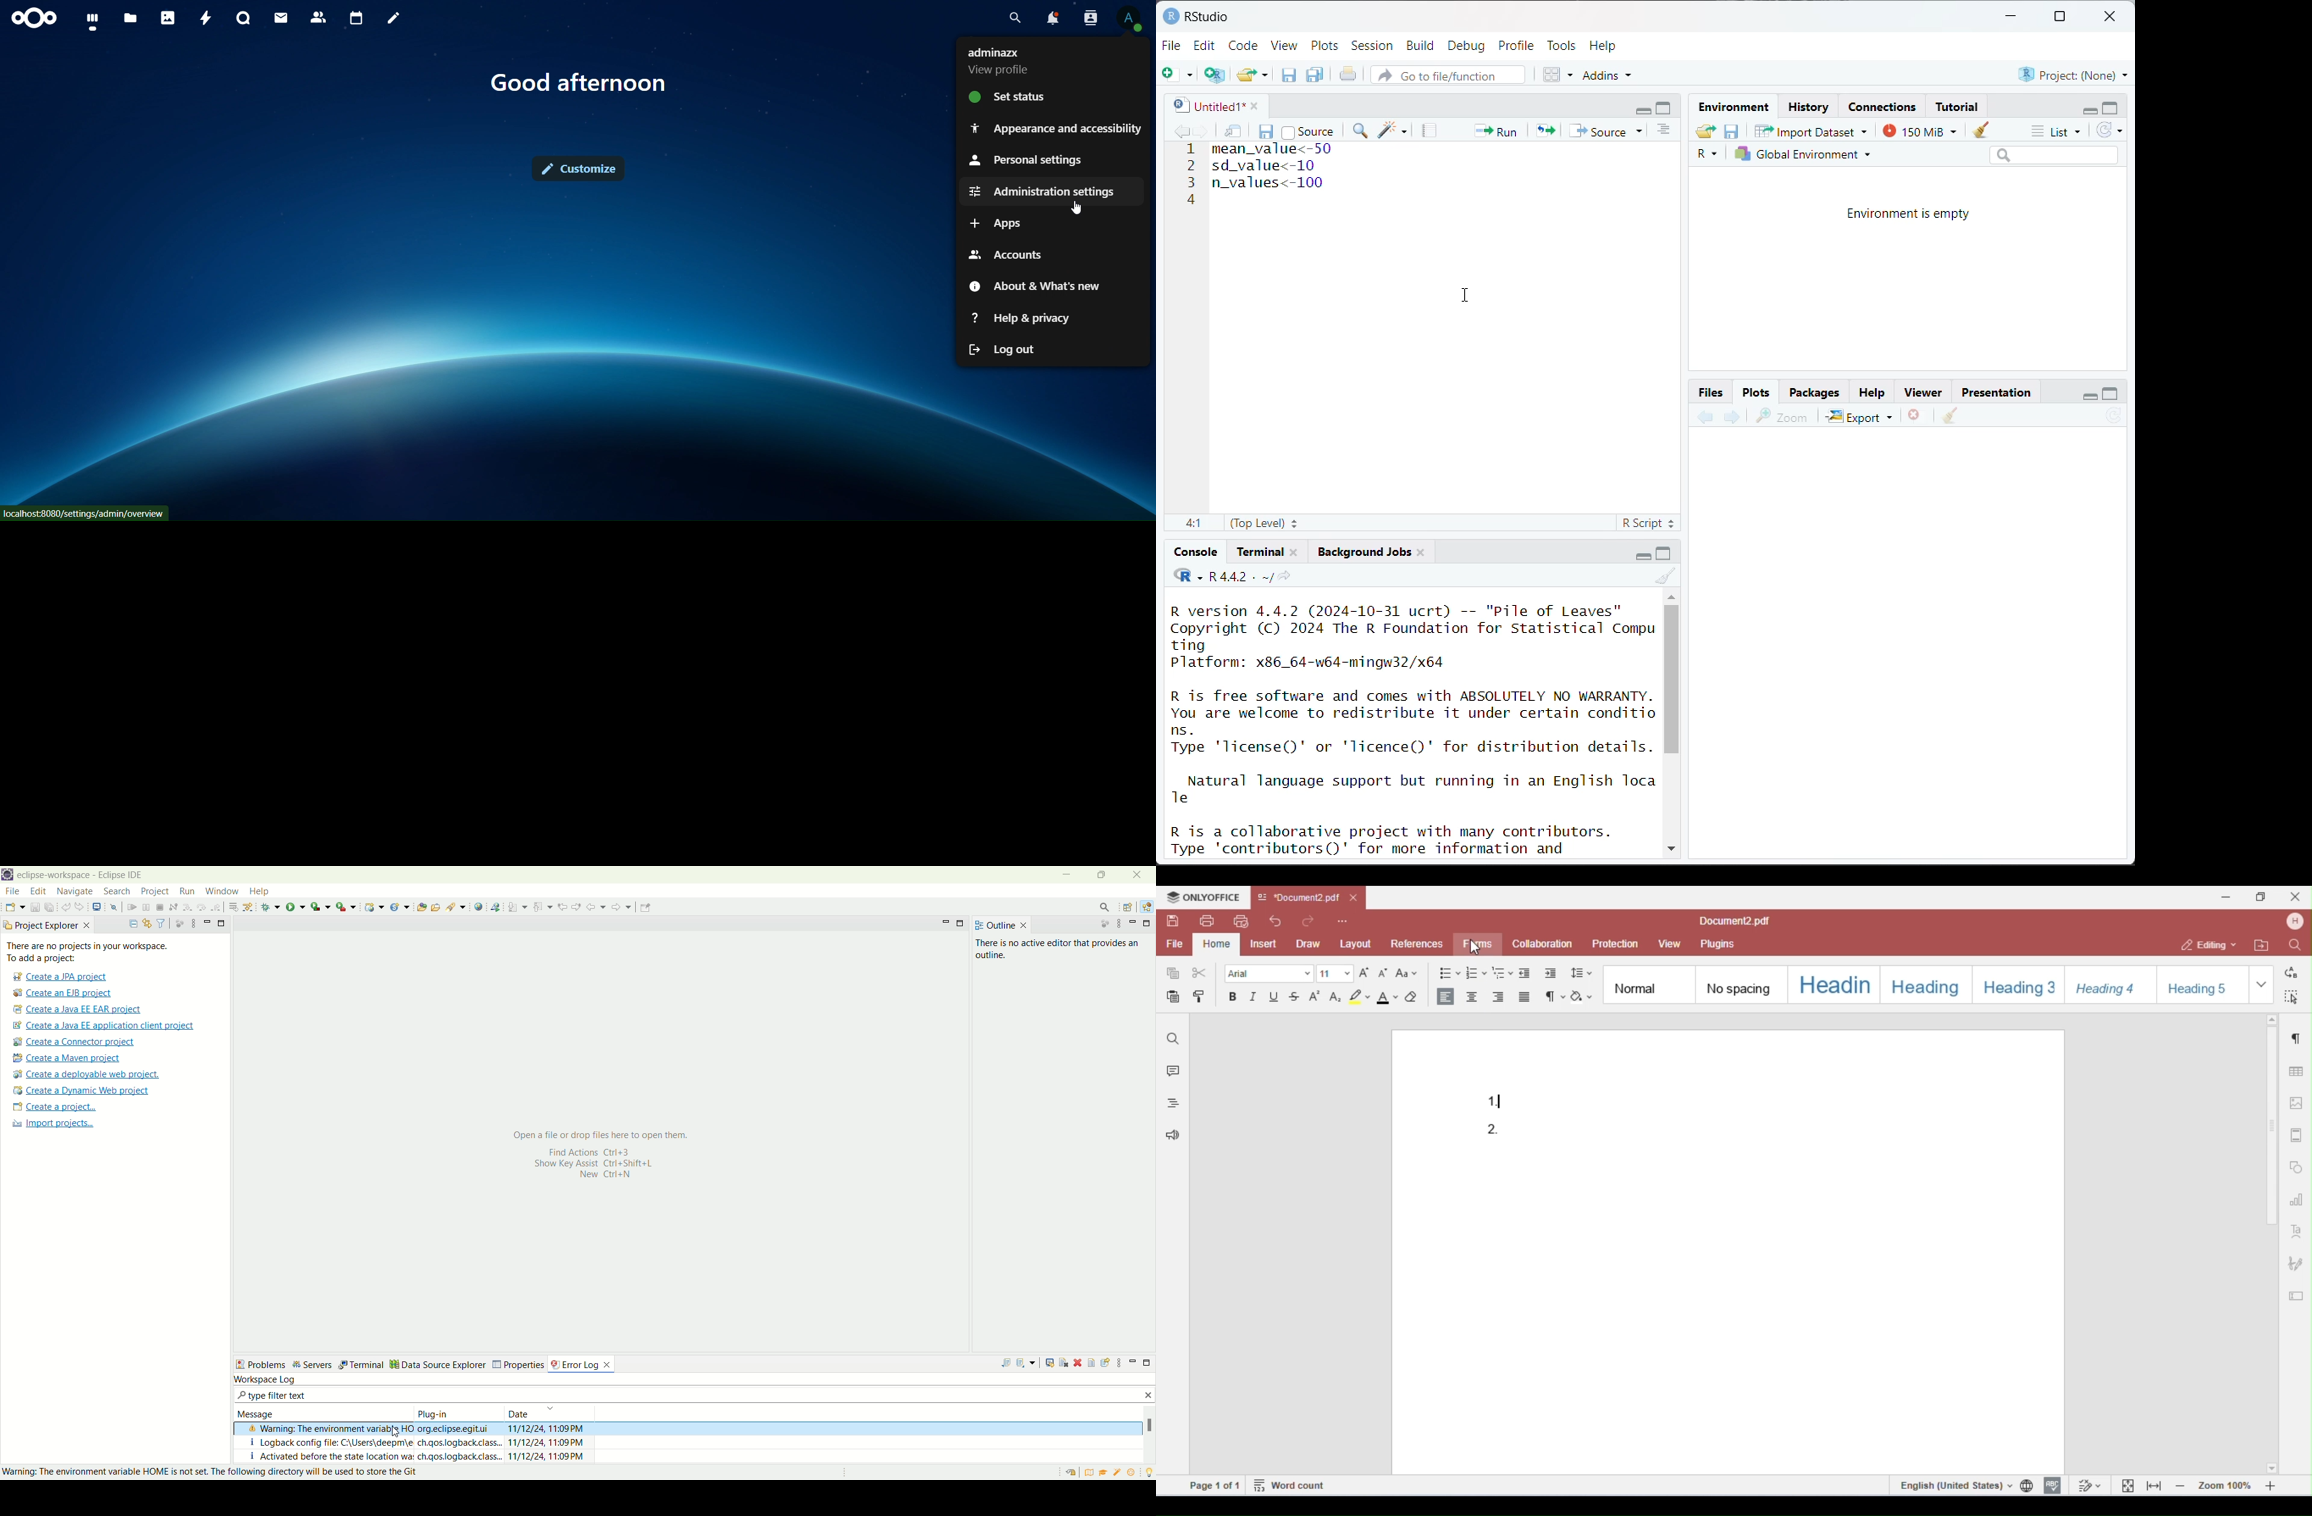 The width and height of the screenshot is (2324, 1540). I want to click on R 4.4.2 . ~/, so click(1240, 576).